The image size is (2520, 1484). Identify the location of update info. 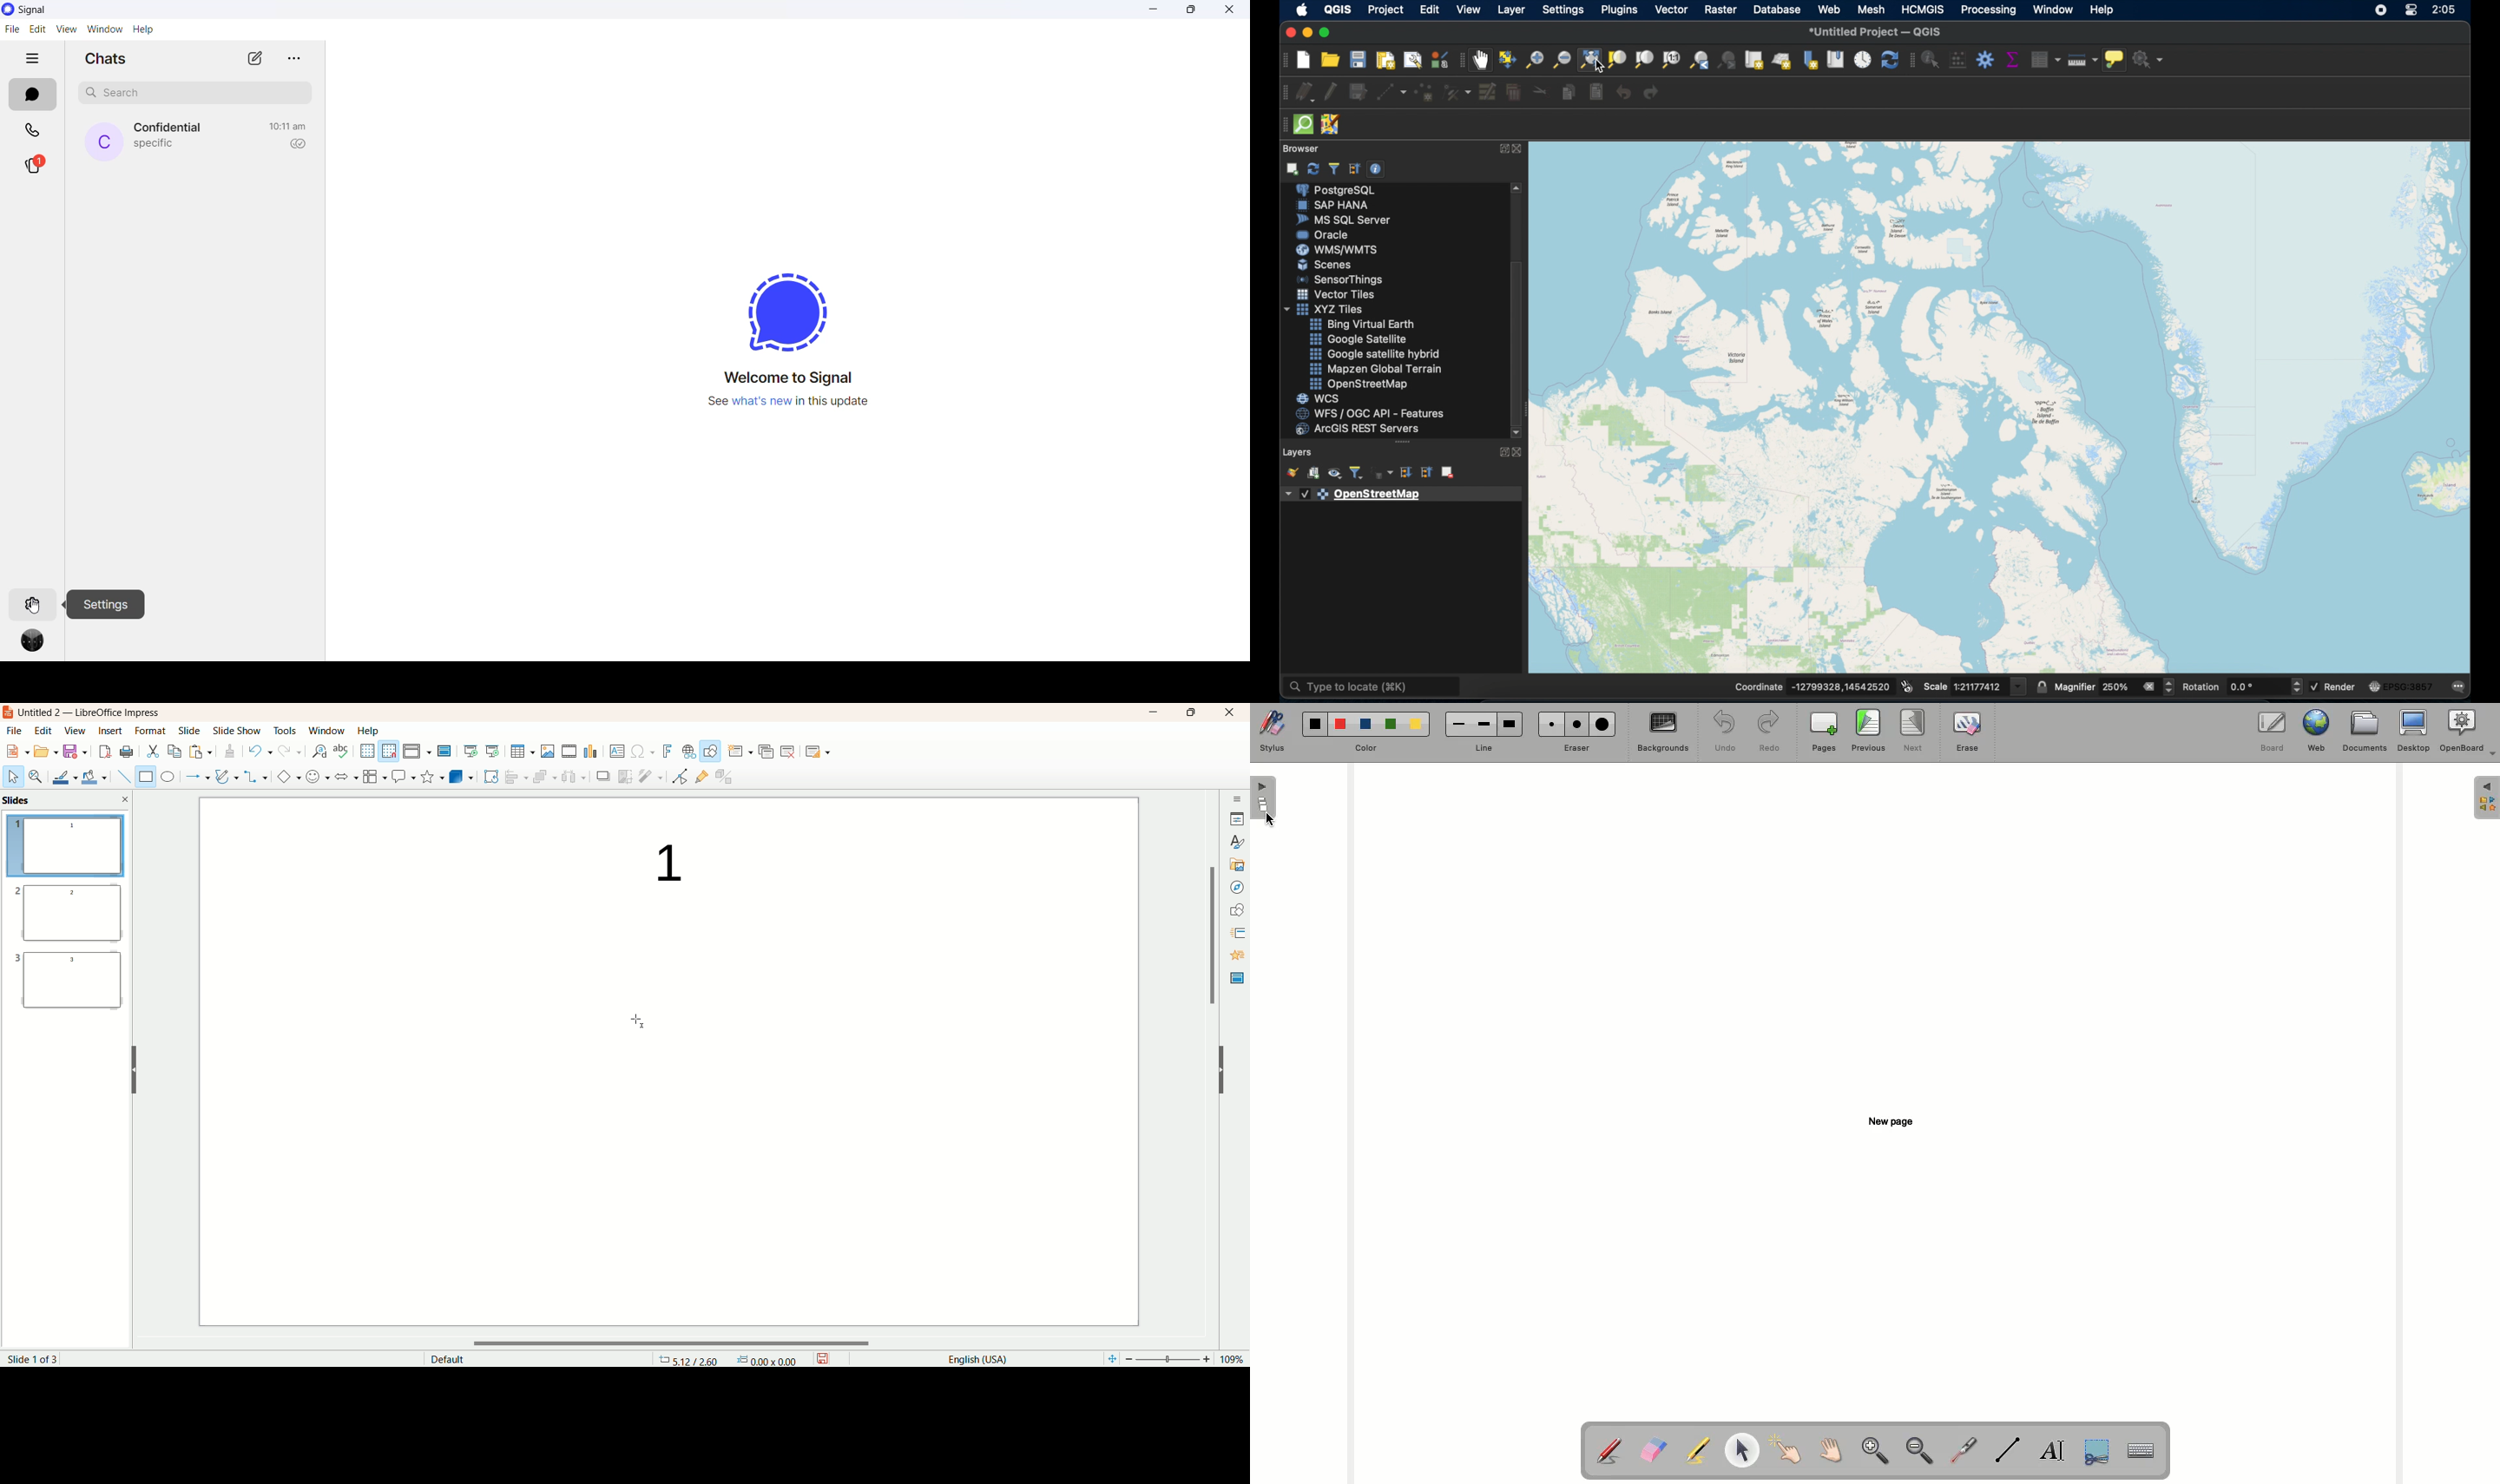
(788, 402).